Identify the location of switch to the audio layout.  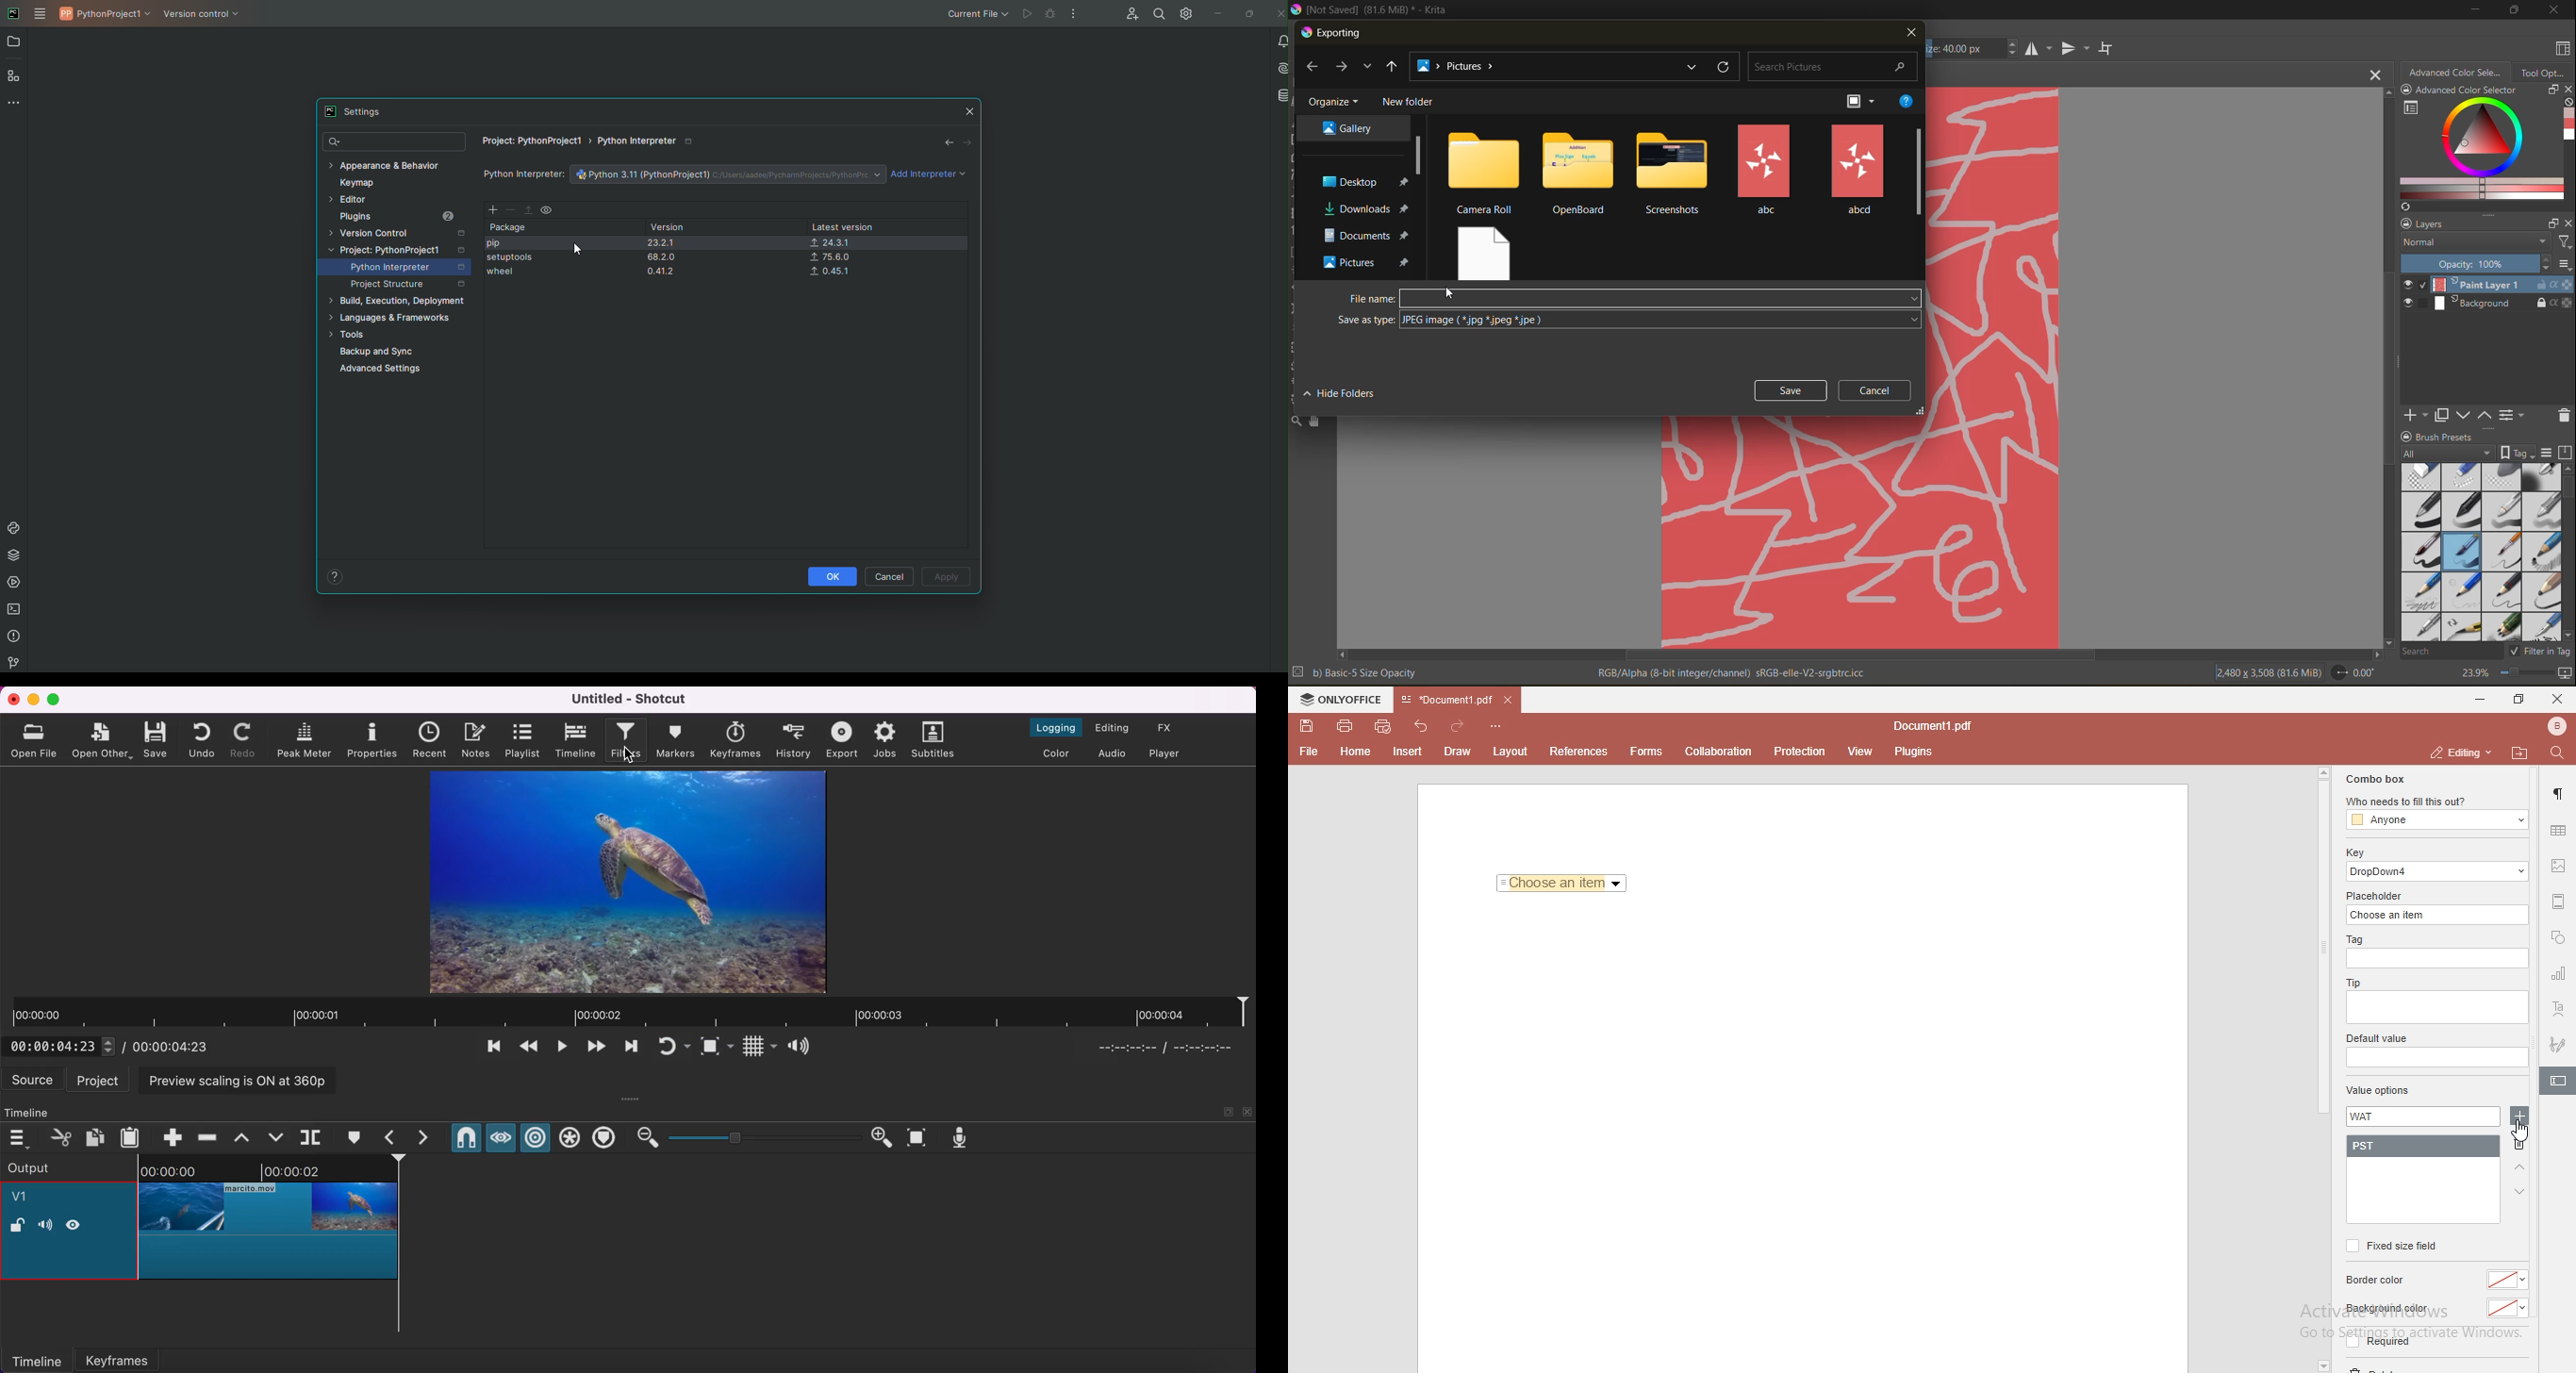
(1115, 753).